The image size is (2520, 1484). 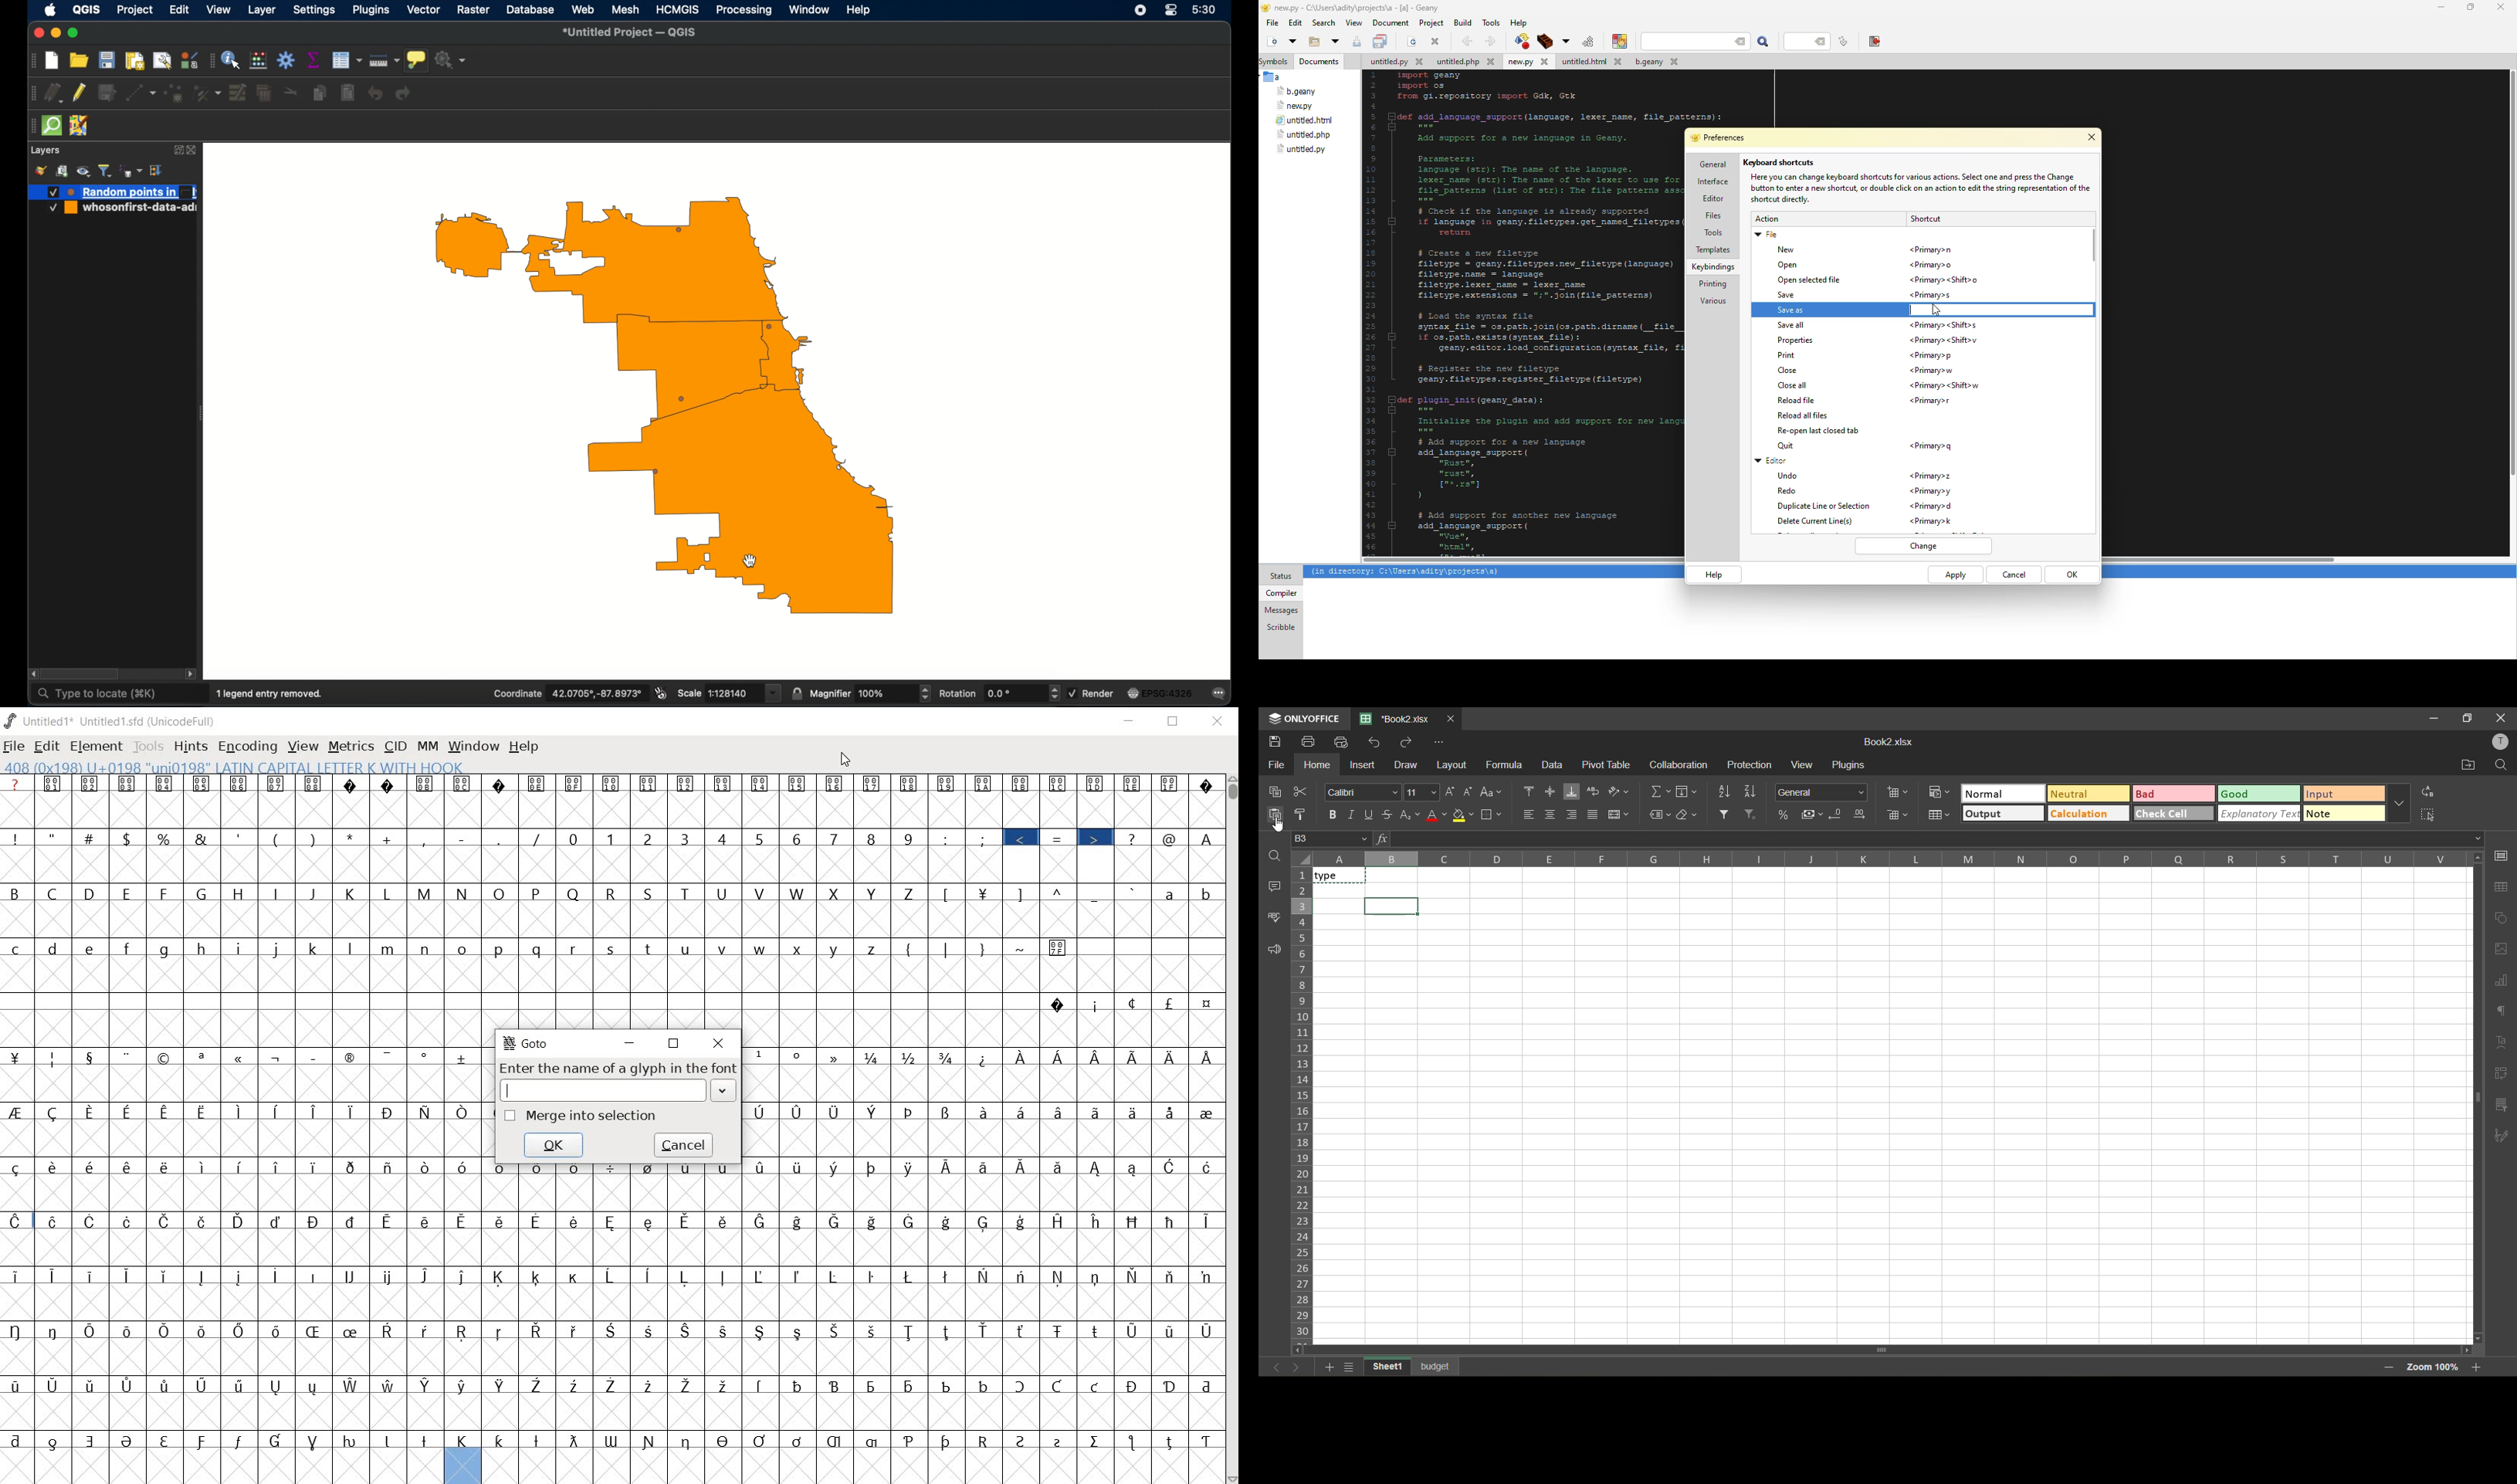 I want to click on special letters, so click(x=608, y=1169).